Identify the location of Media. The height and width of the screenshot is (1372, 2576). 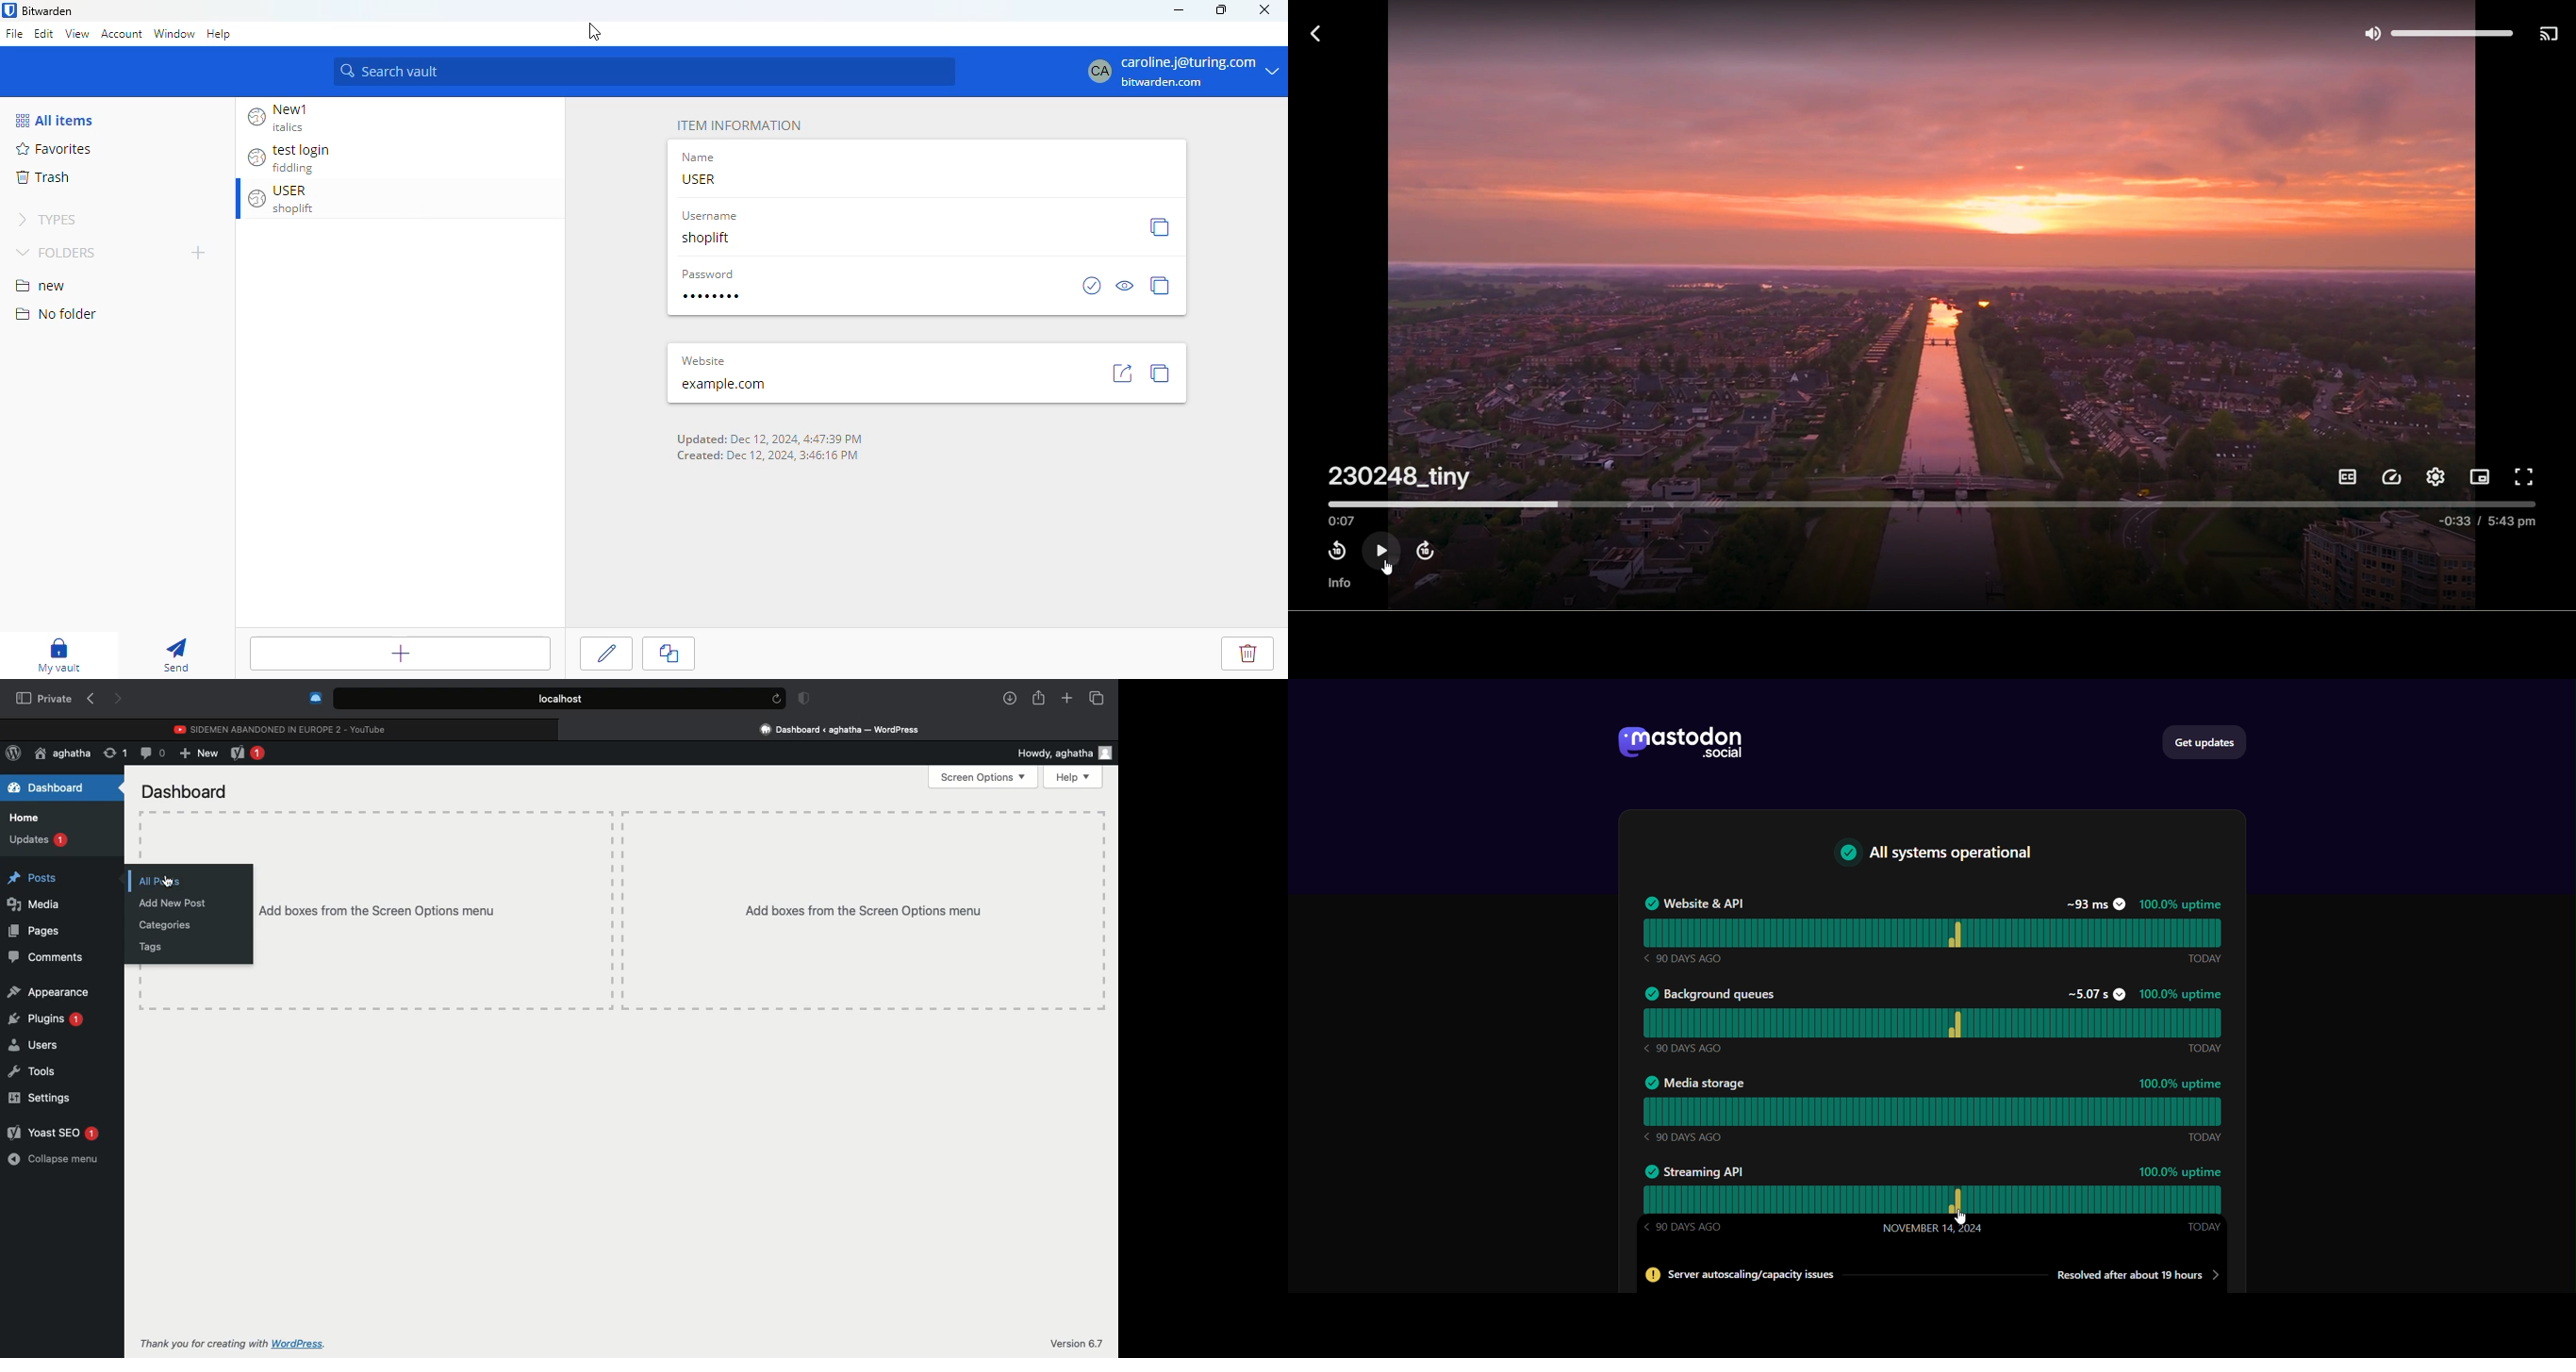
(41, 904).